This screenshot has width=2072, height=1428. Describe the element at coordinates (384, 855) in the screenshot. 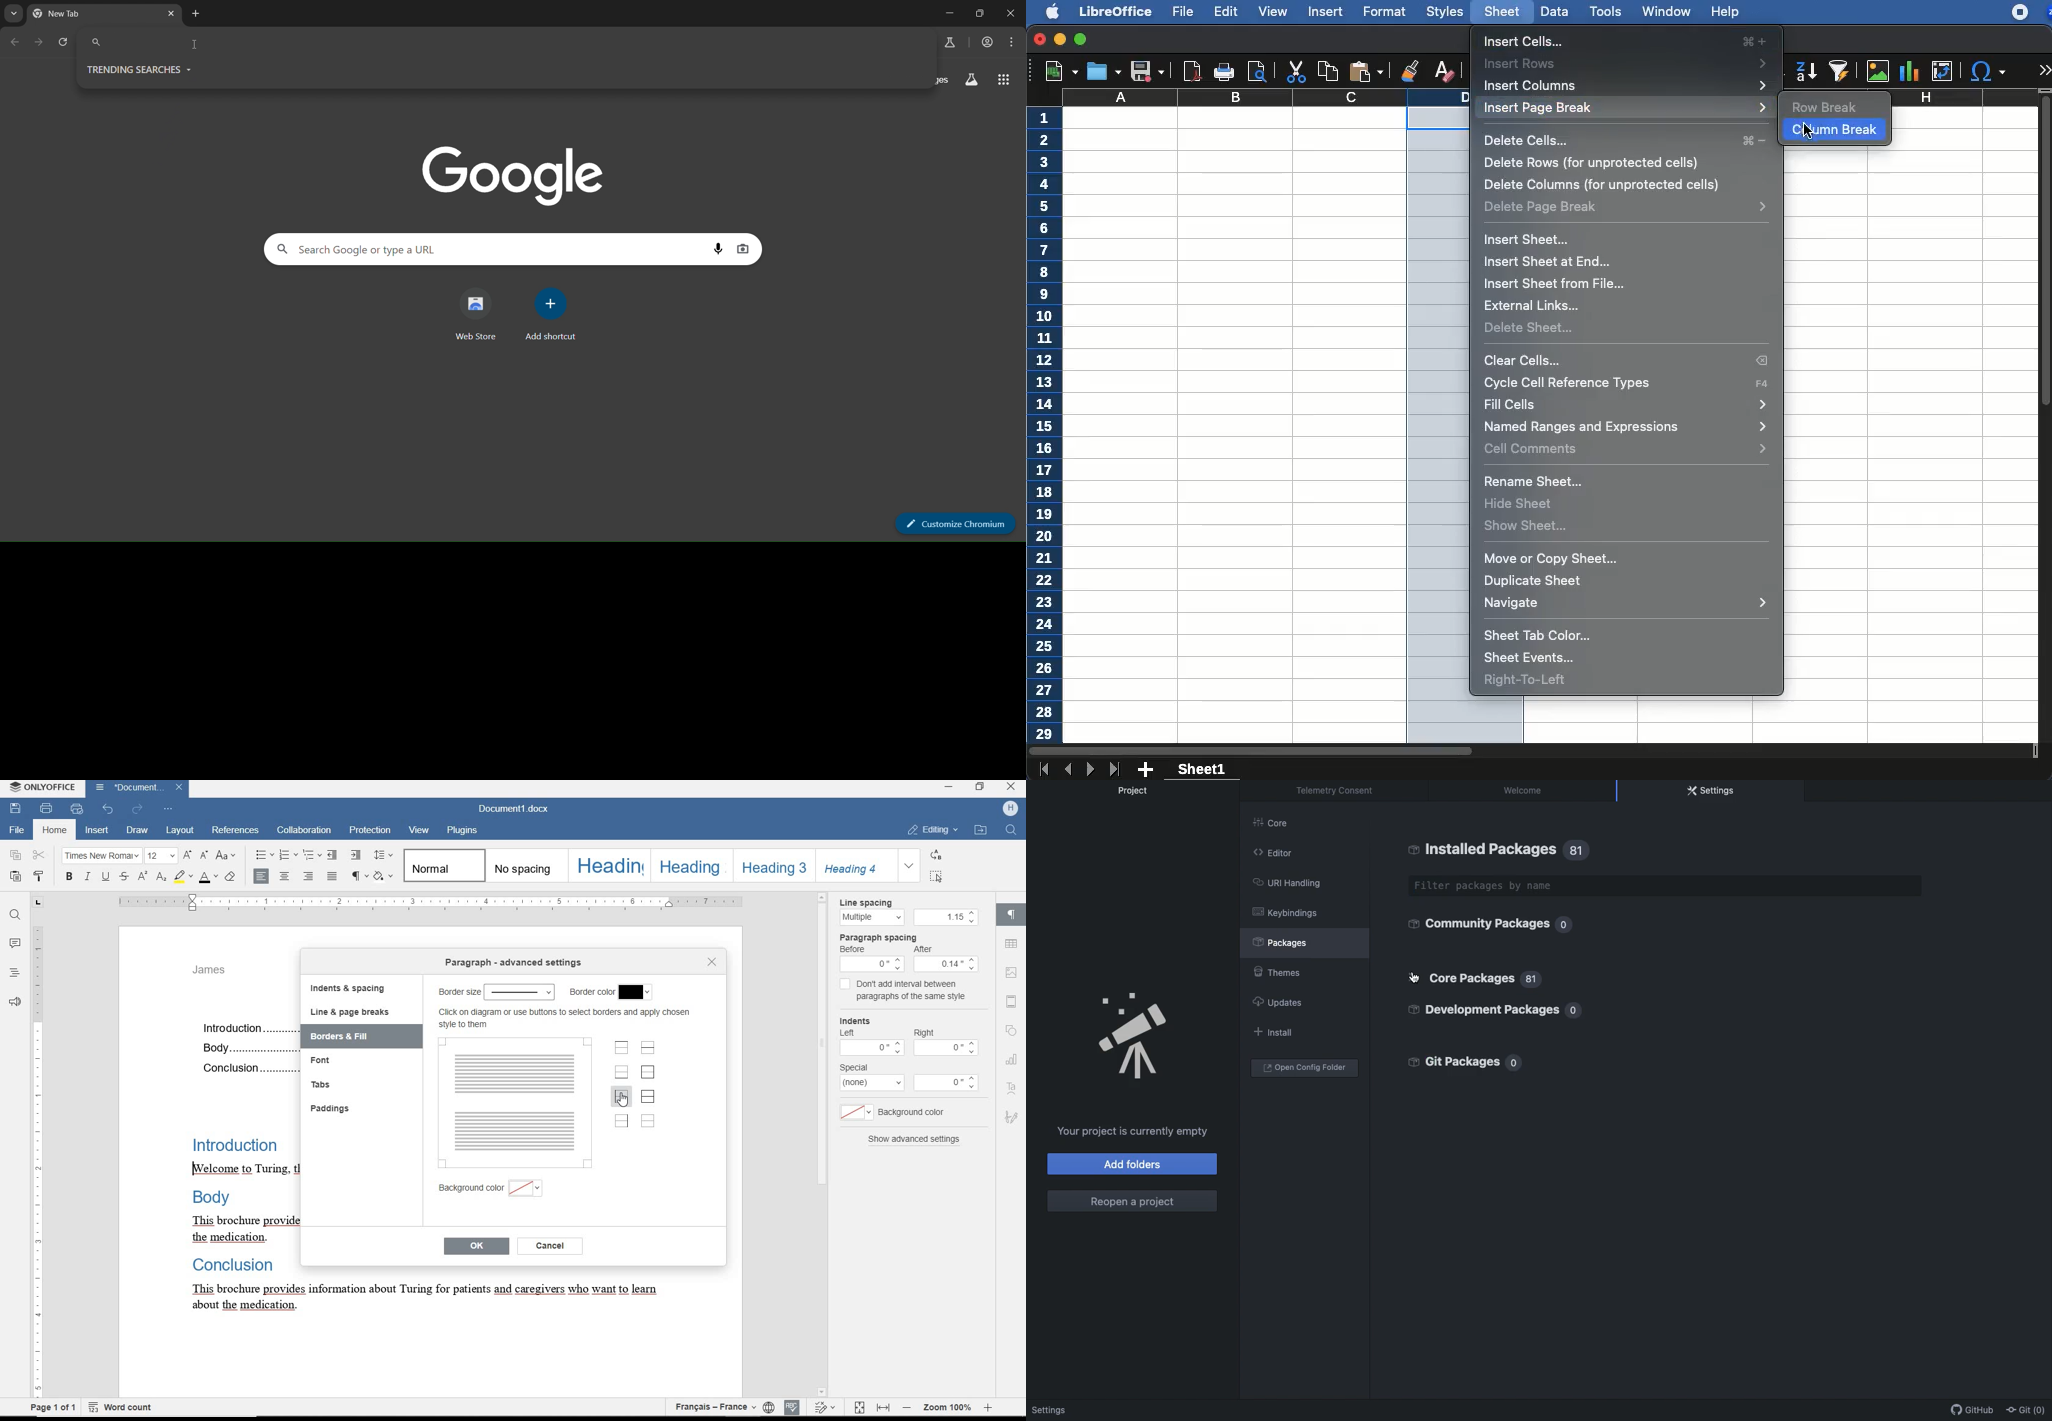

I see `paragraph line spacing` at that location.